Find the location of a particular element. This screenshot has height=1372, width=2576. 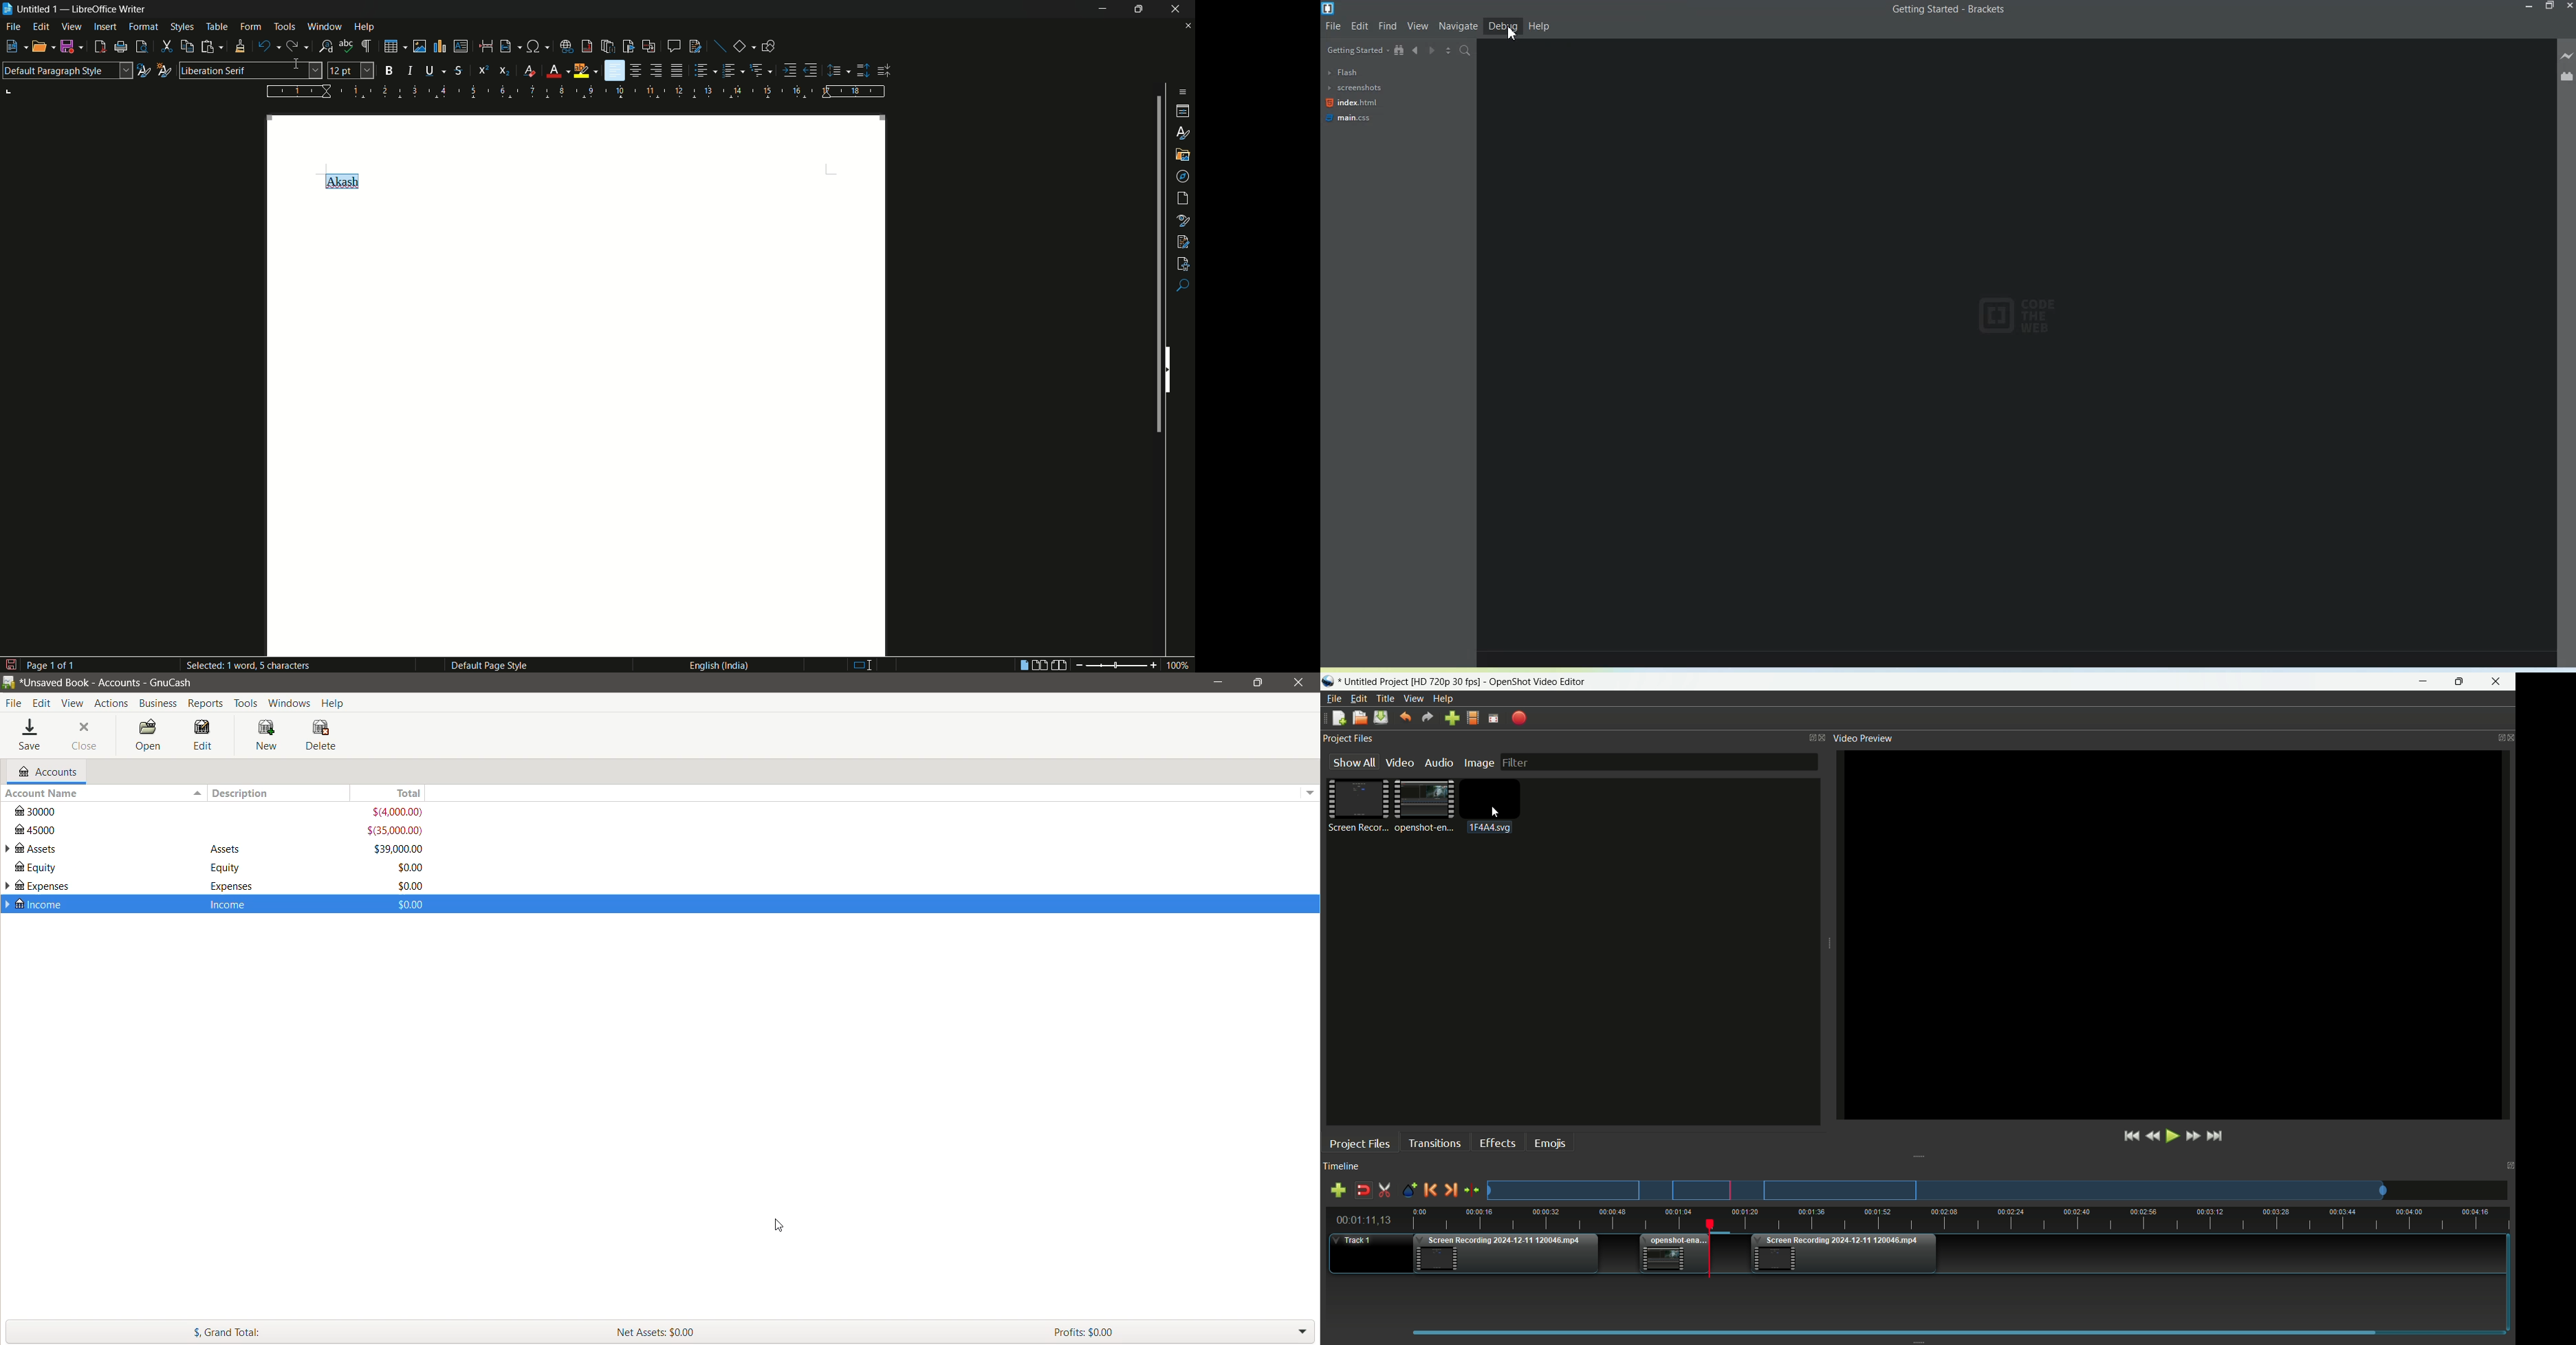

new style from selection is located at coordinates (163, 69).